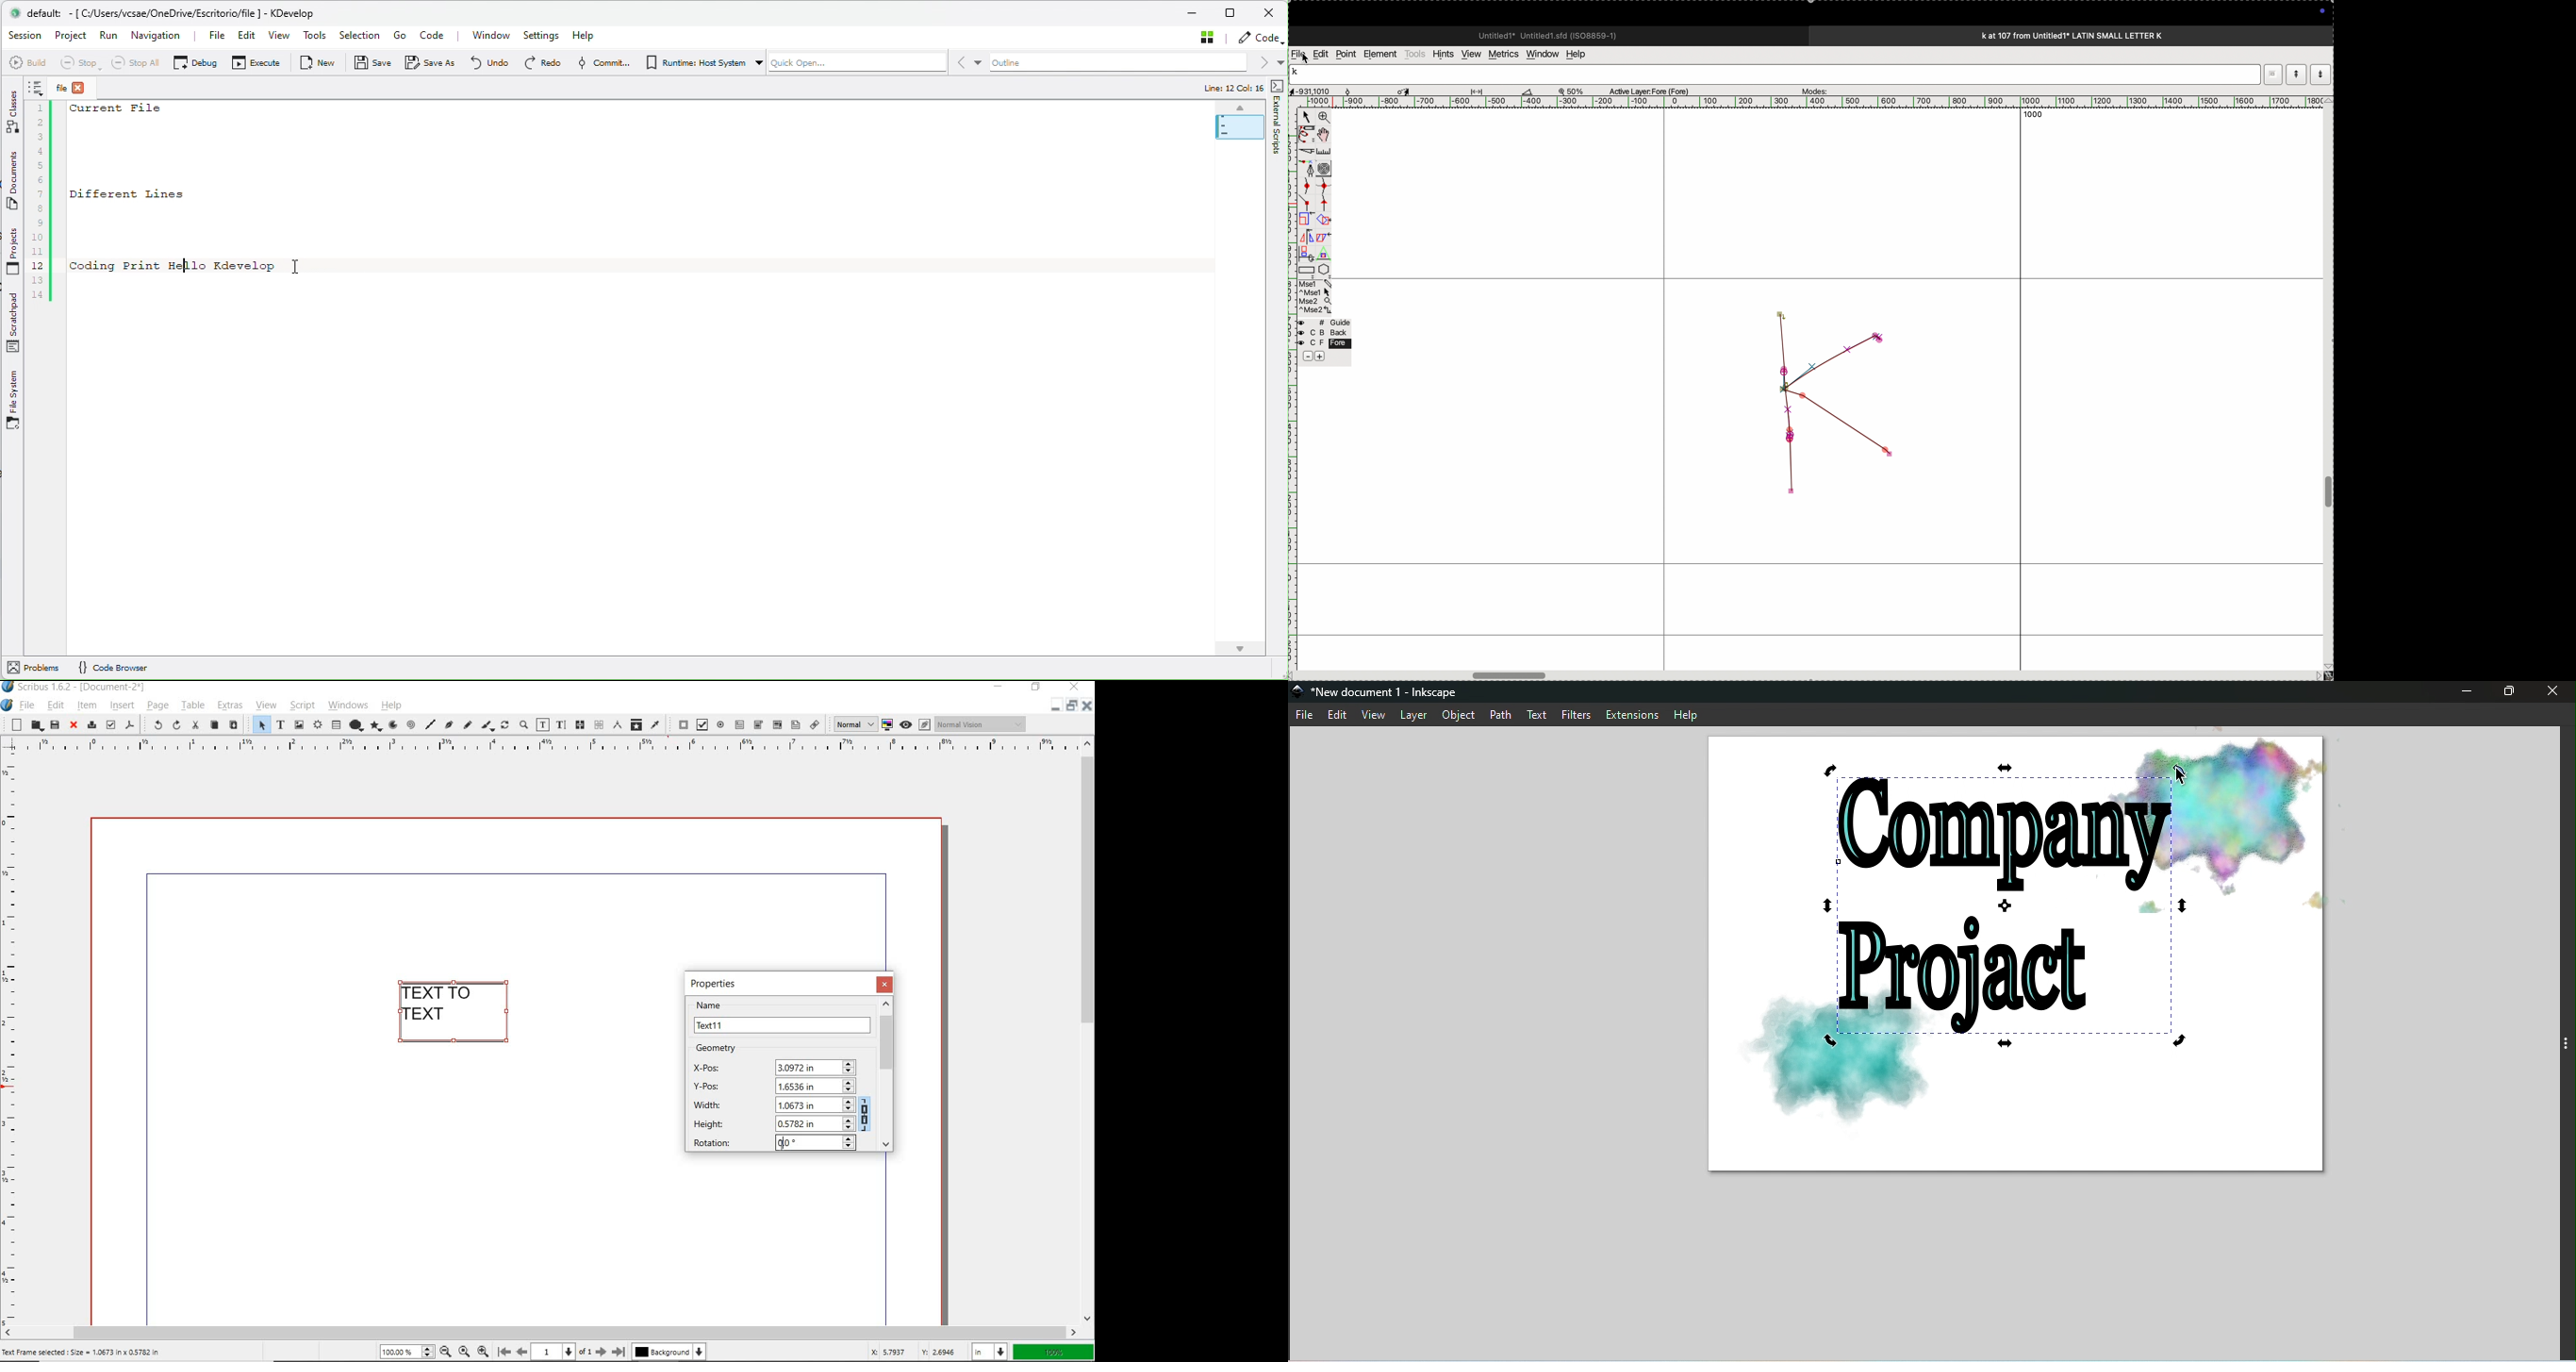  What do you see at coordinates (1381, 54) in the screenshot?
I see `element` at bounding box center [1381, 54].